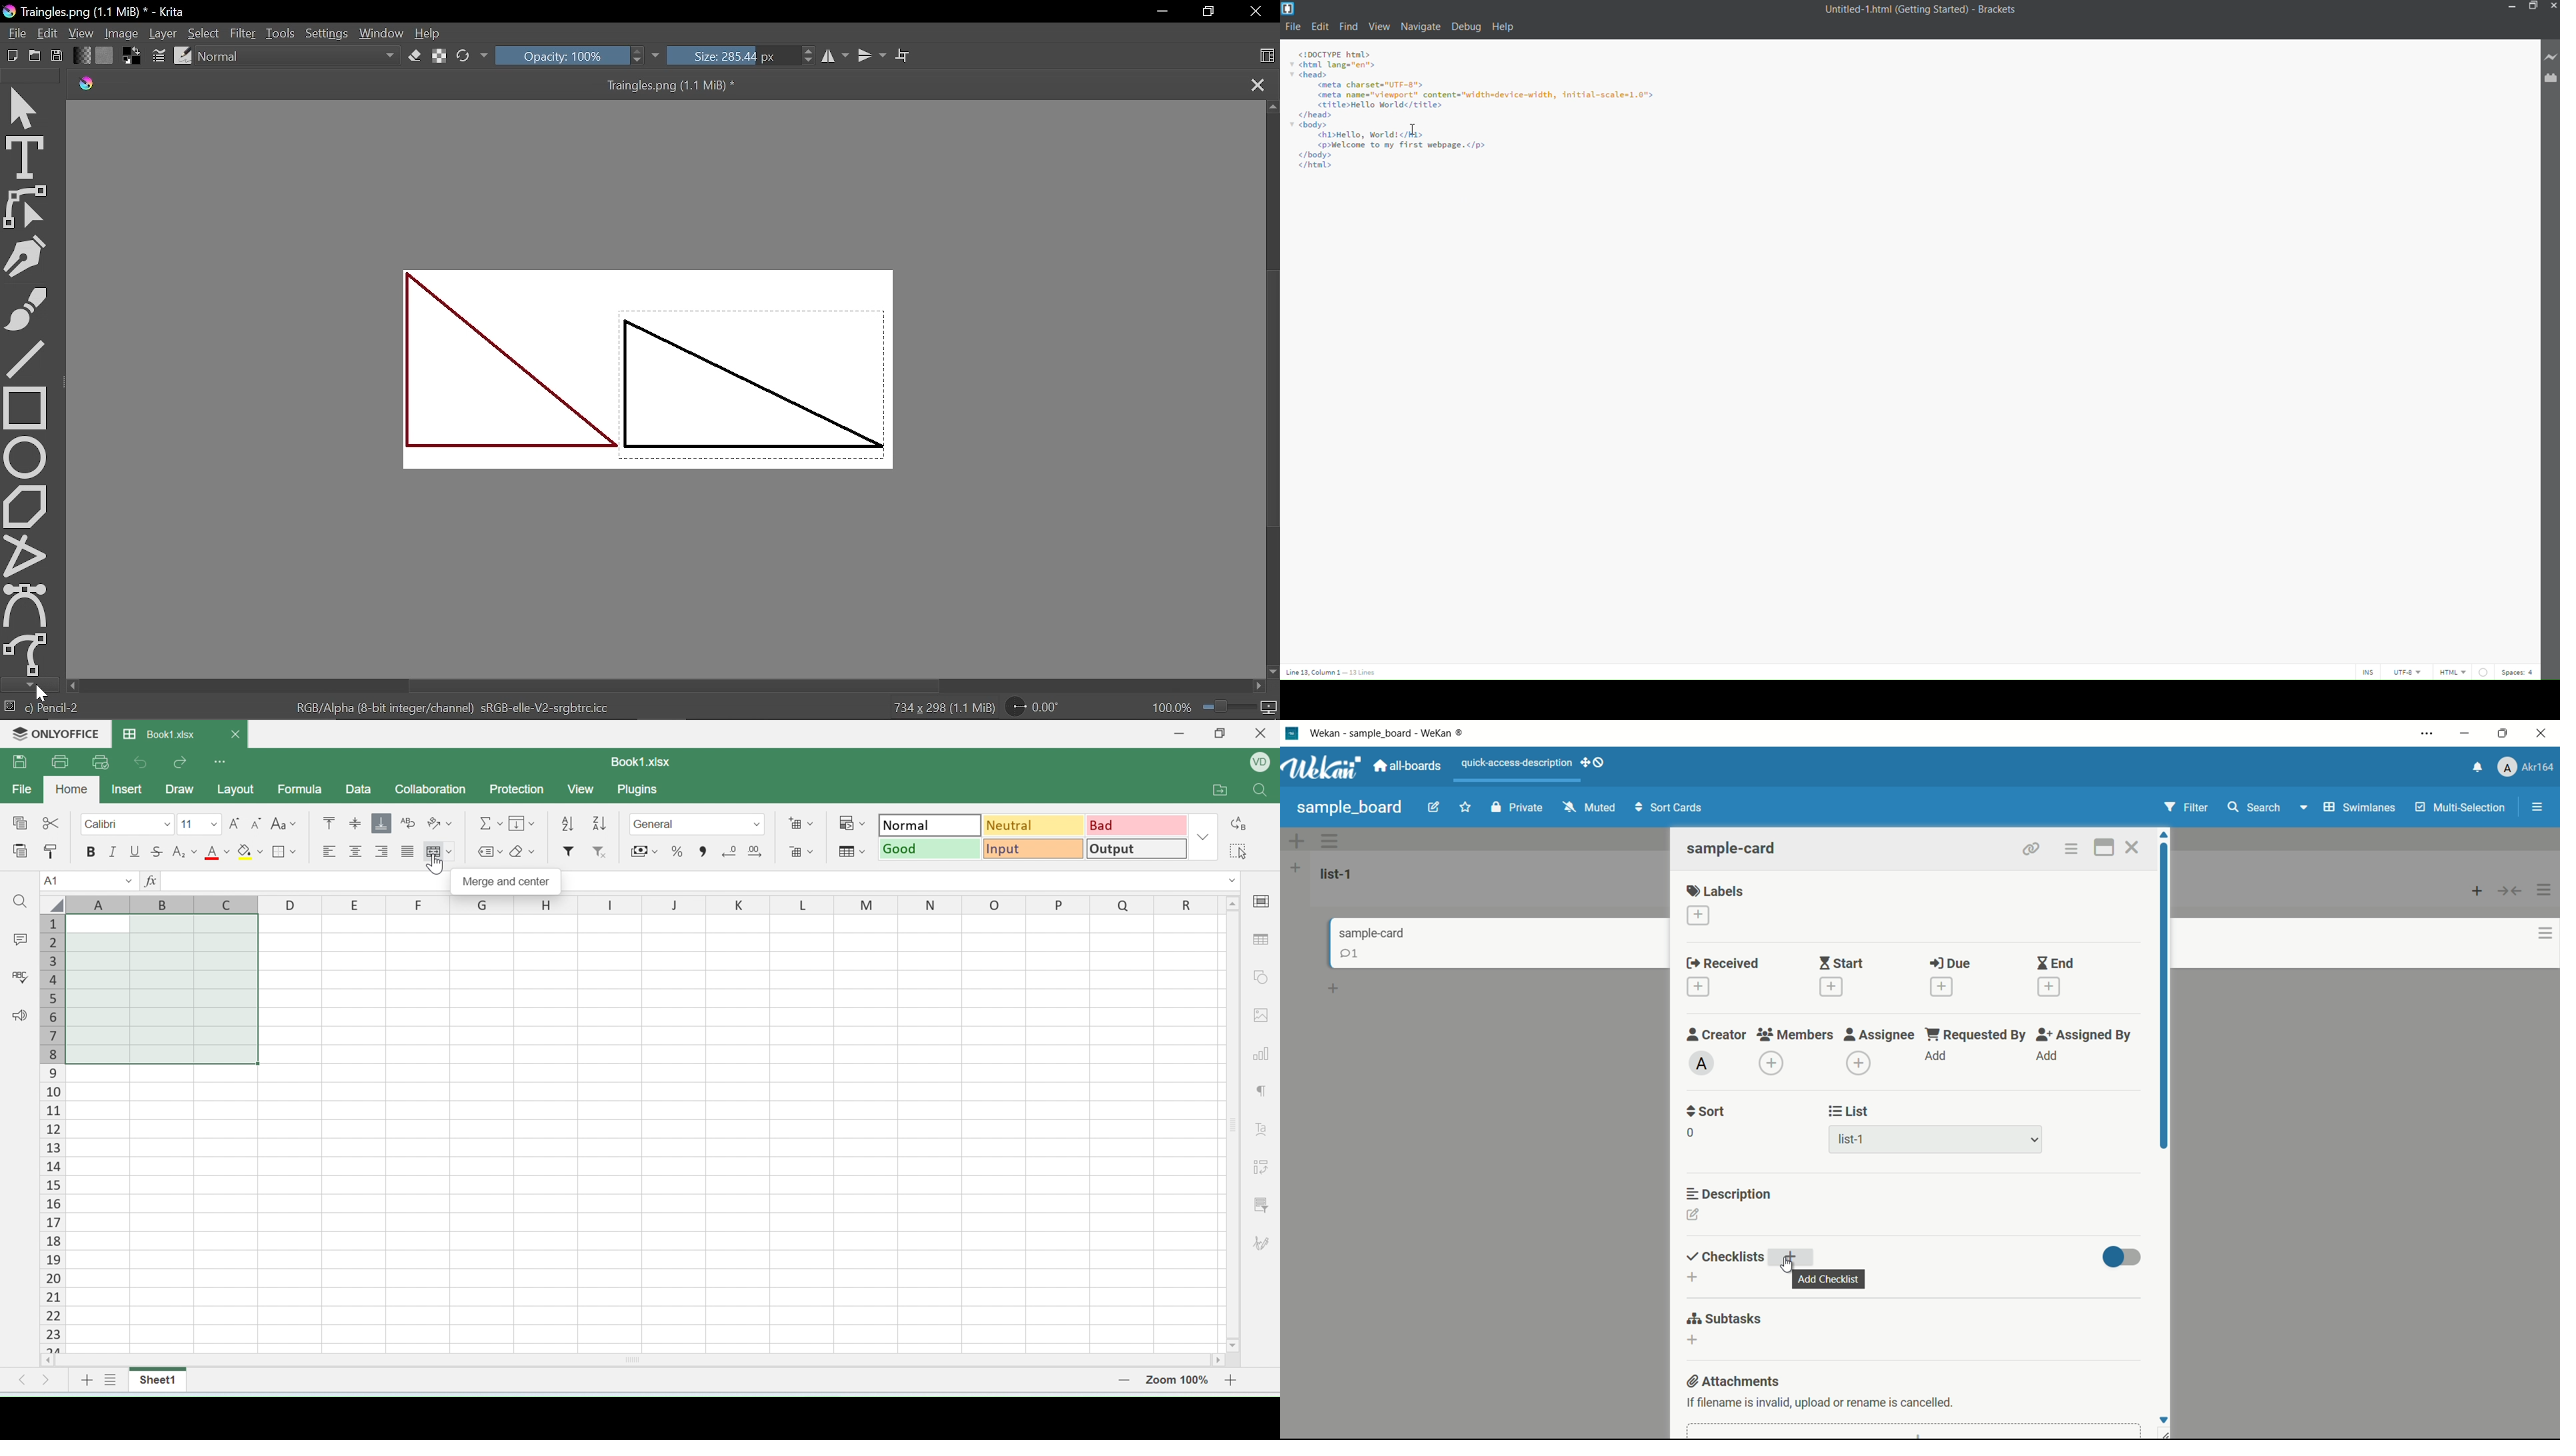  I want to click on quick print, so click(104, 761).